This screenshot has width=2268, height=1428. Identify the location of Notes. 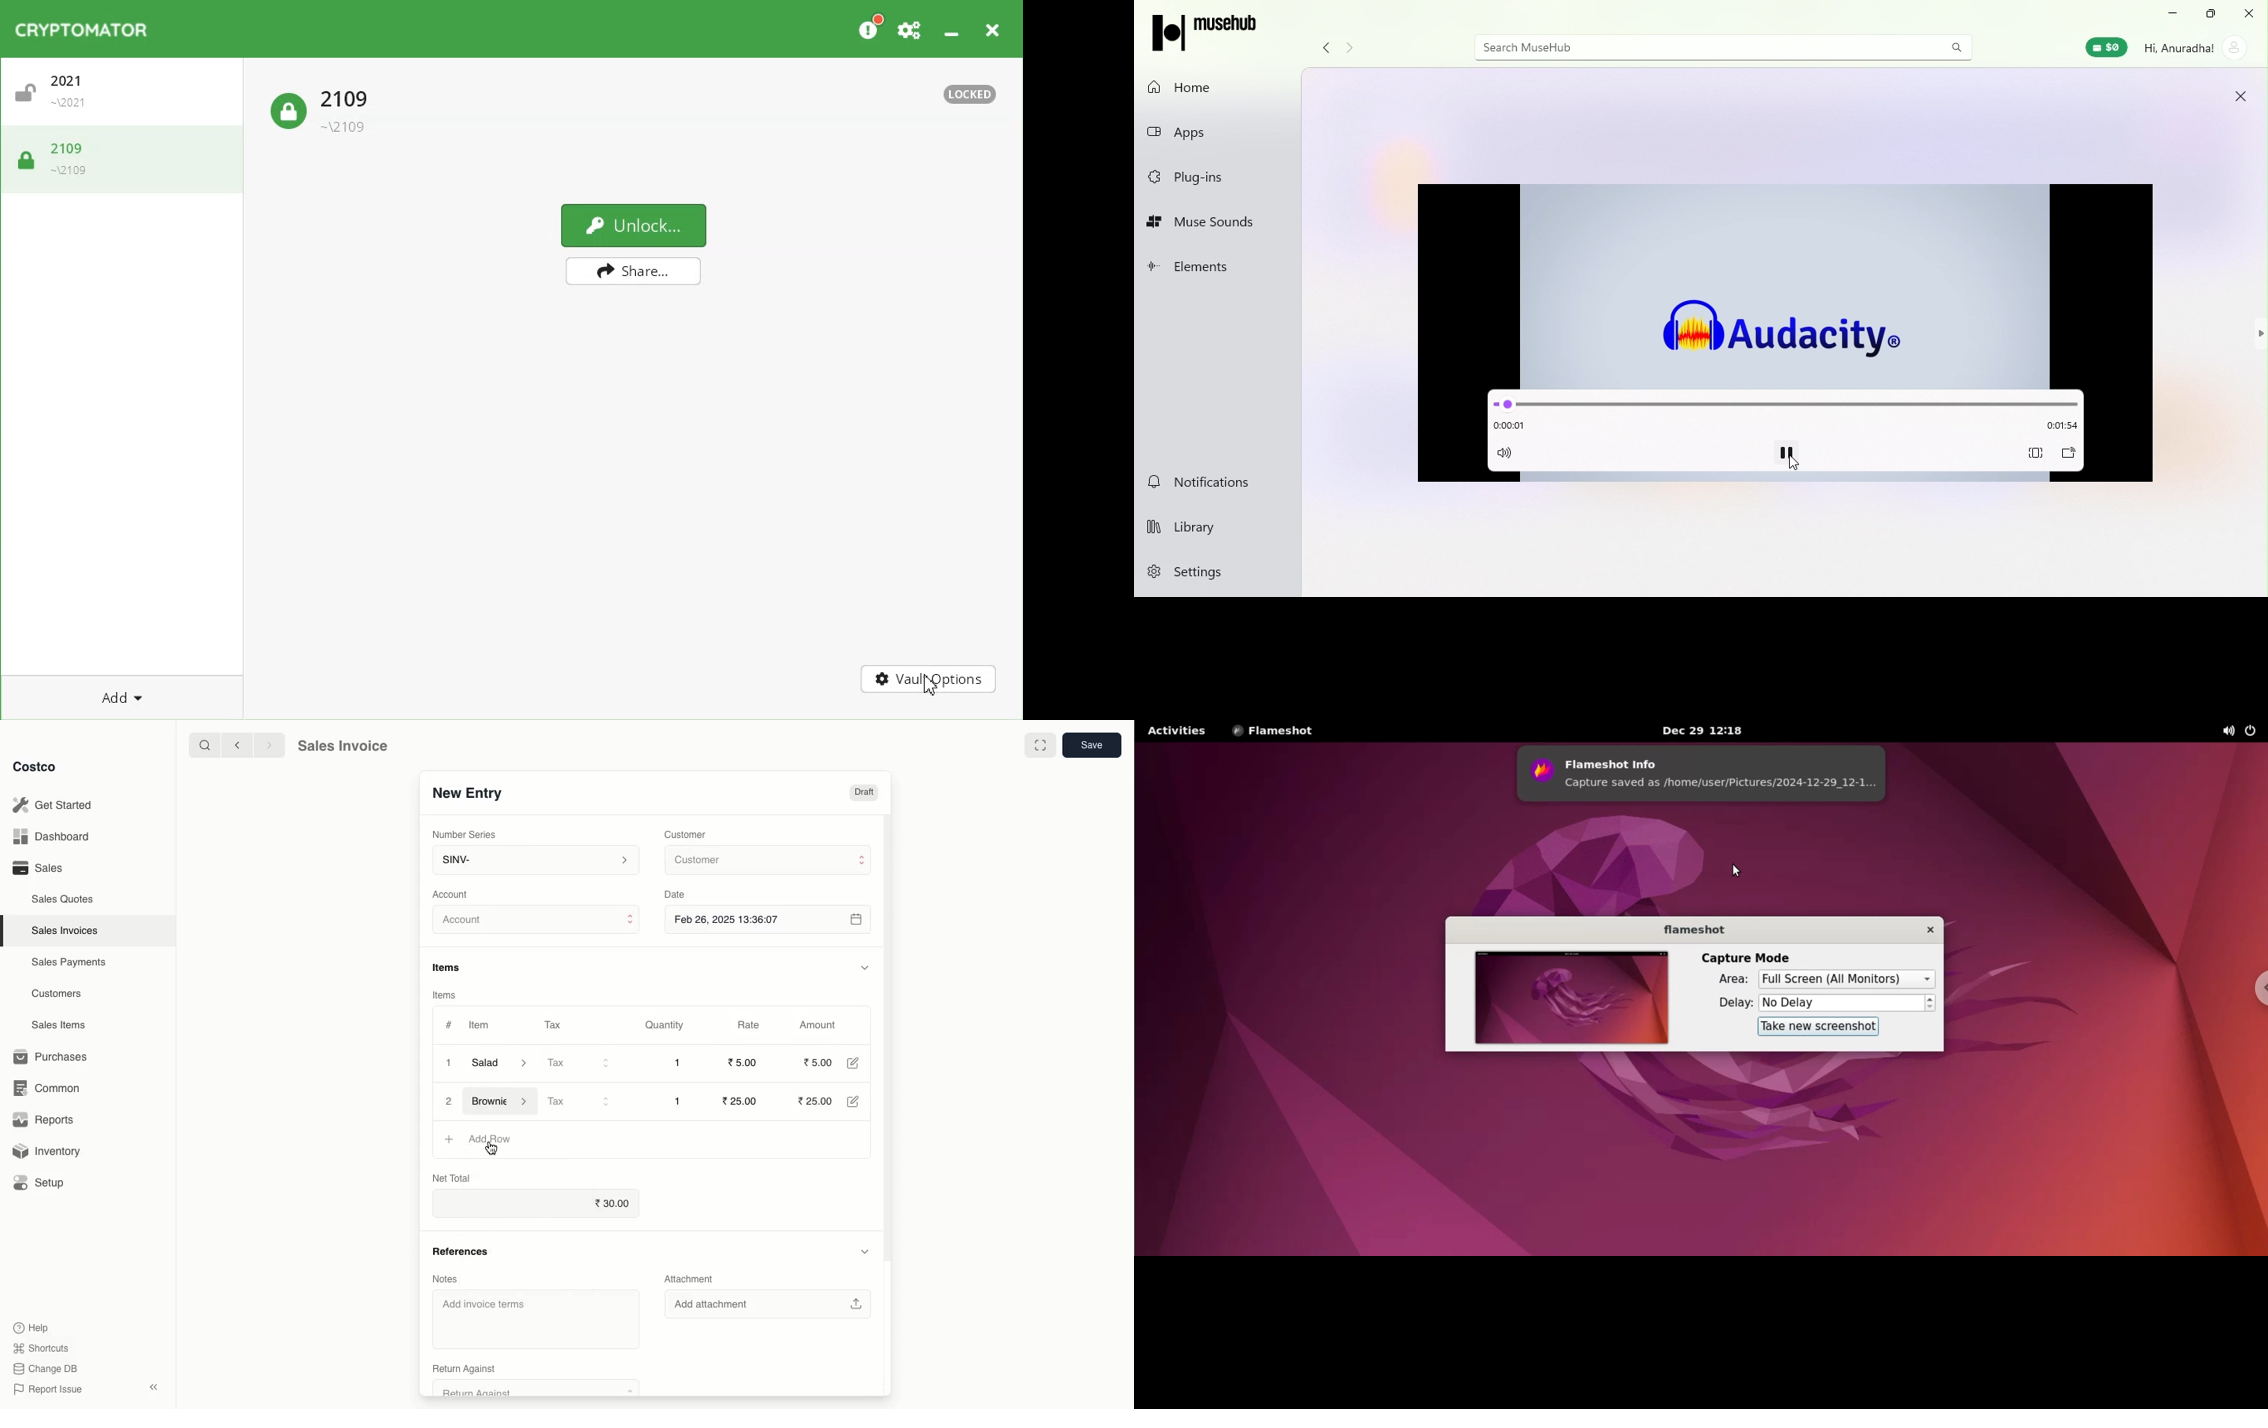
(447, 1278).